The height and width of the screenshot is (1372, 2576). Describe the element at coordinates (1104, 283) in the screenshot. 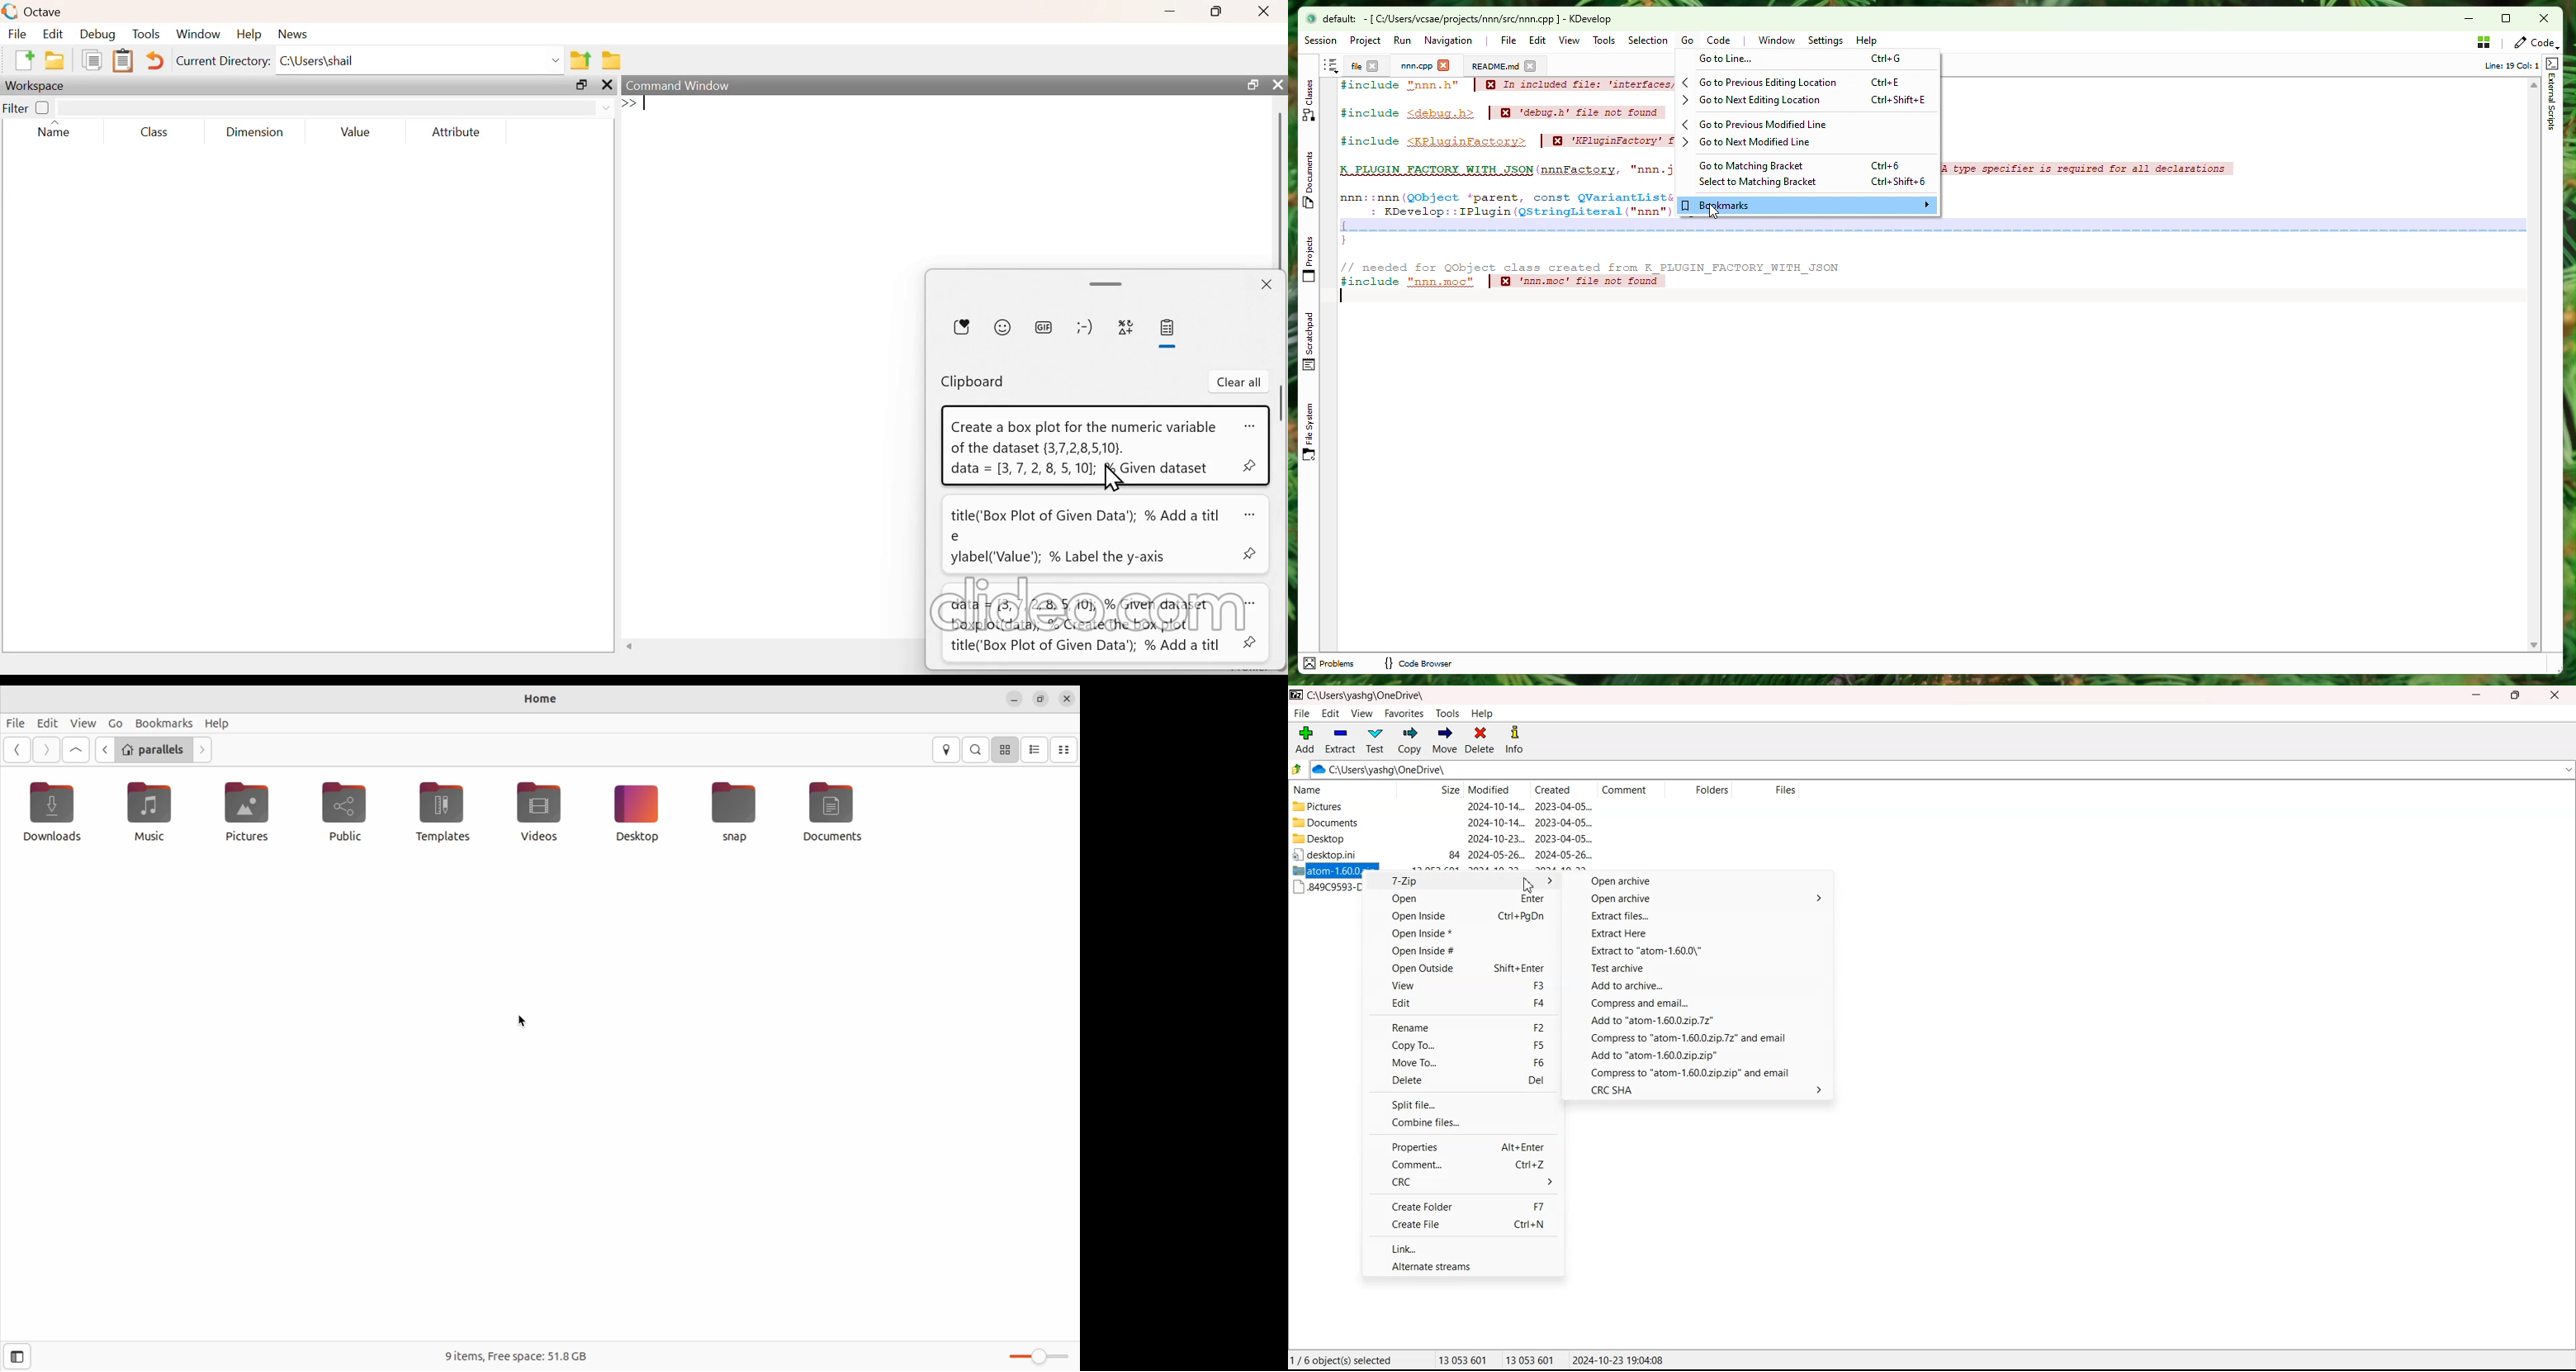

I see `expand/drag` at that location.